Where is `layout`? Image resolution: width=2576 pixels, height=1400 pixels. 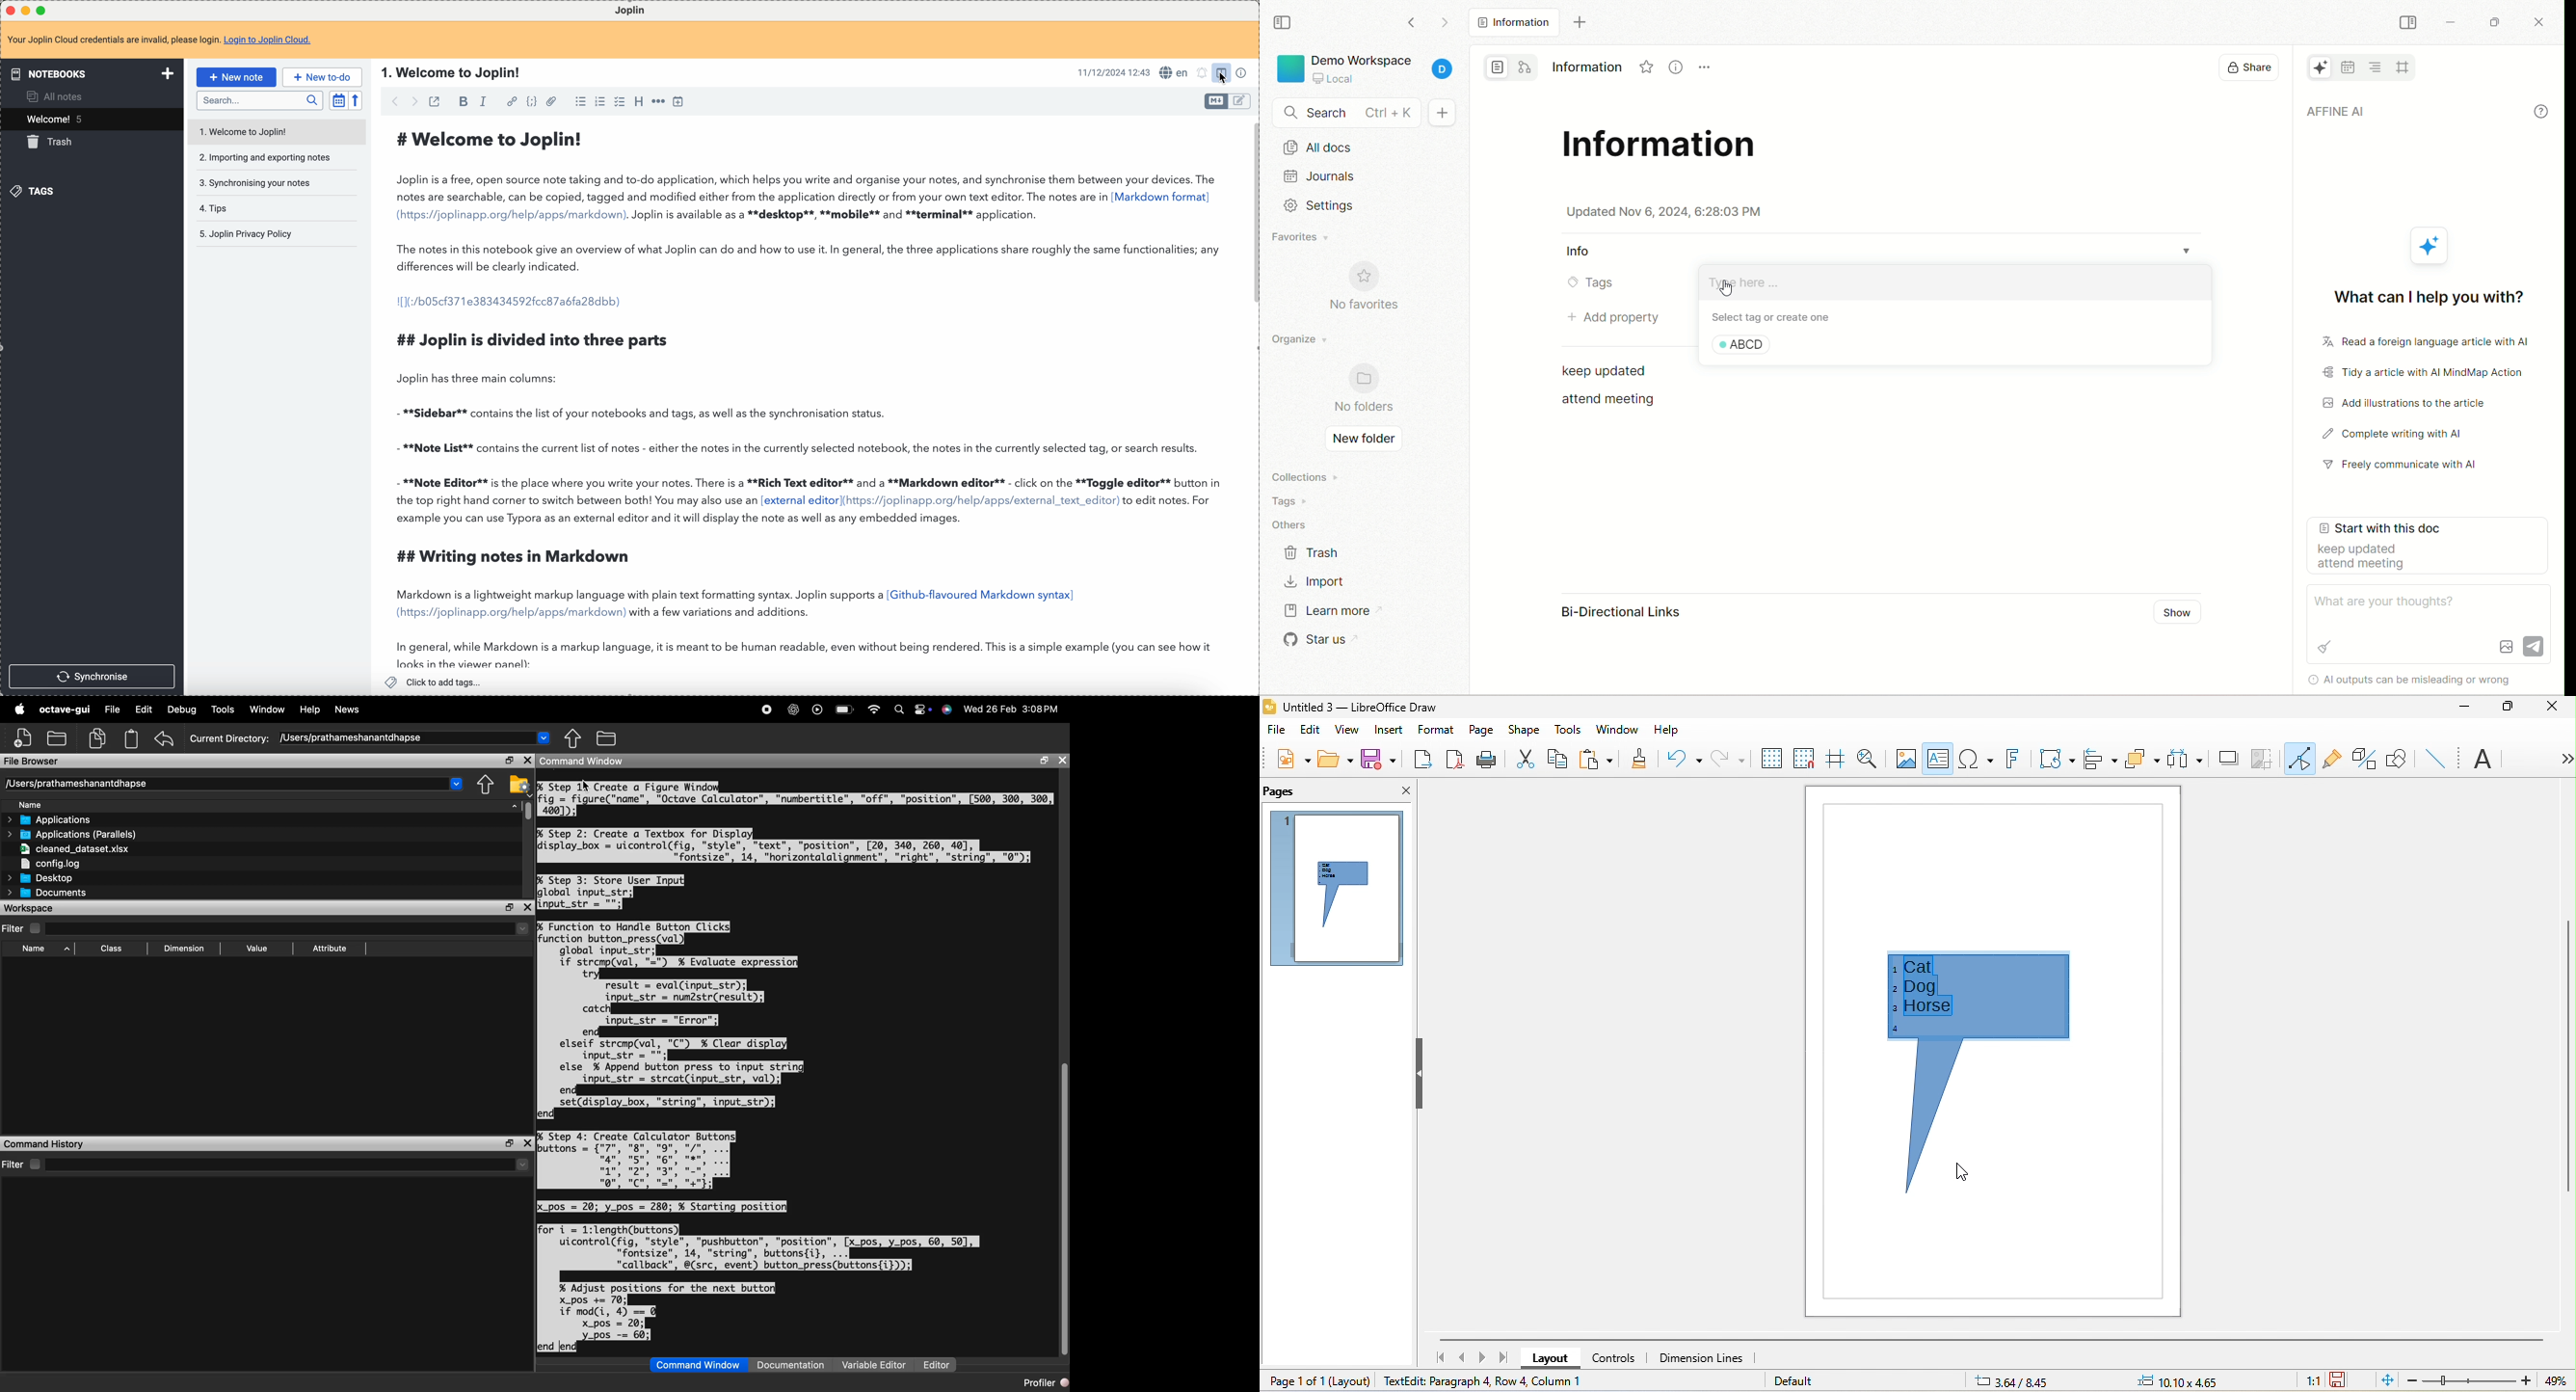
layout is located at coordinates (1548, 1359).